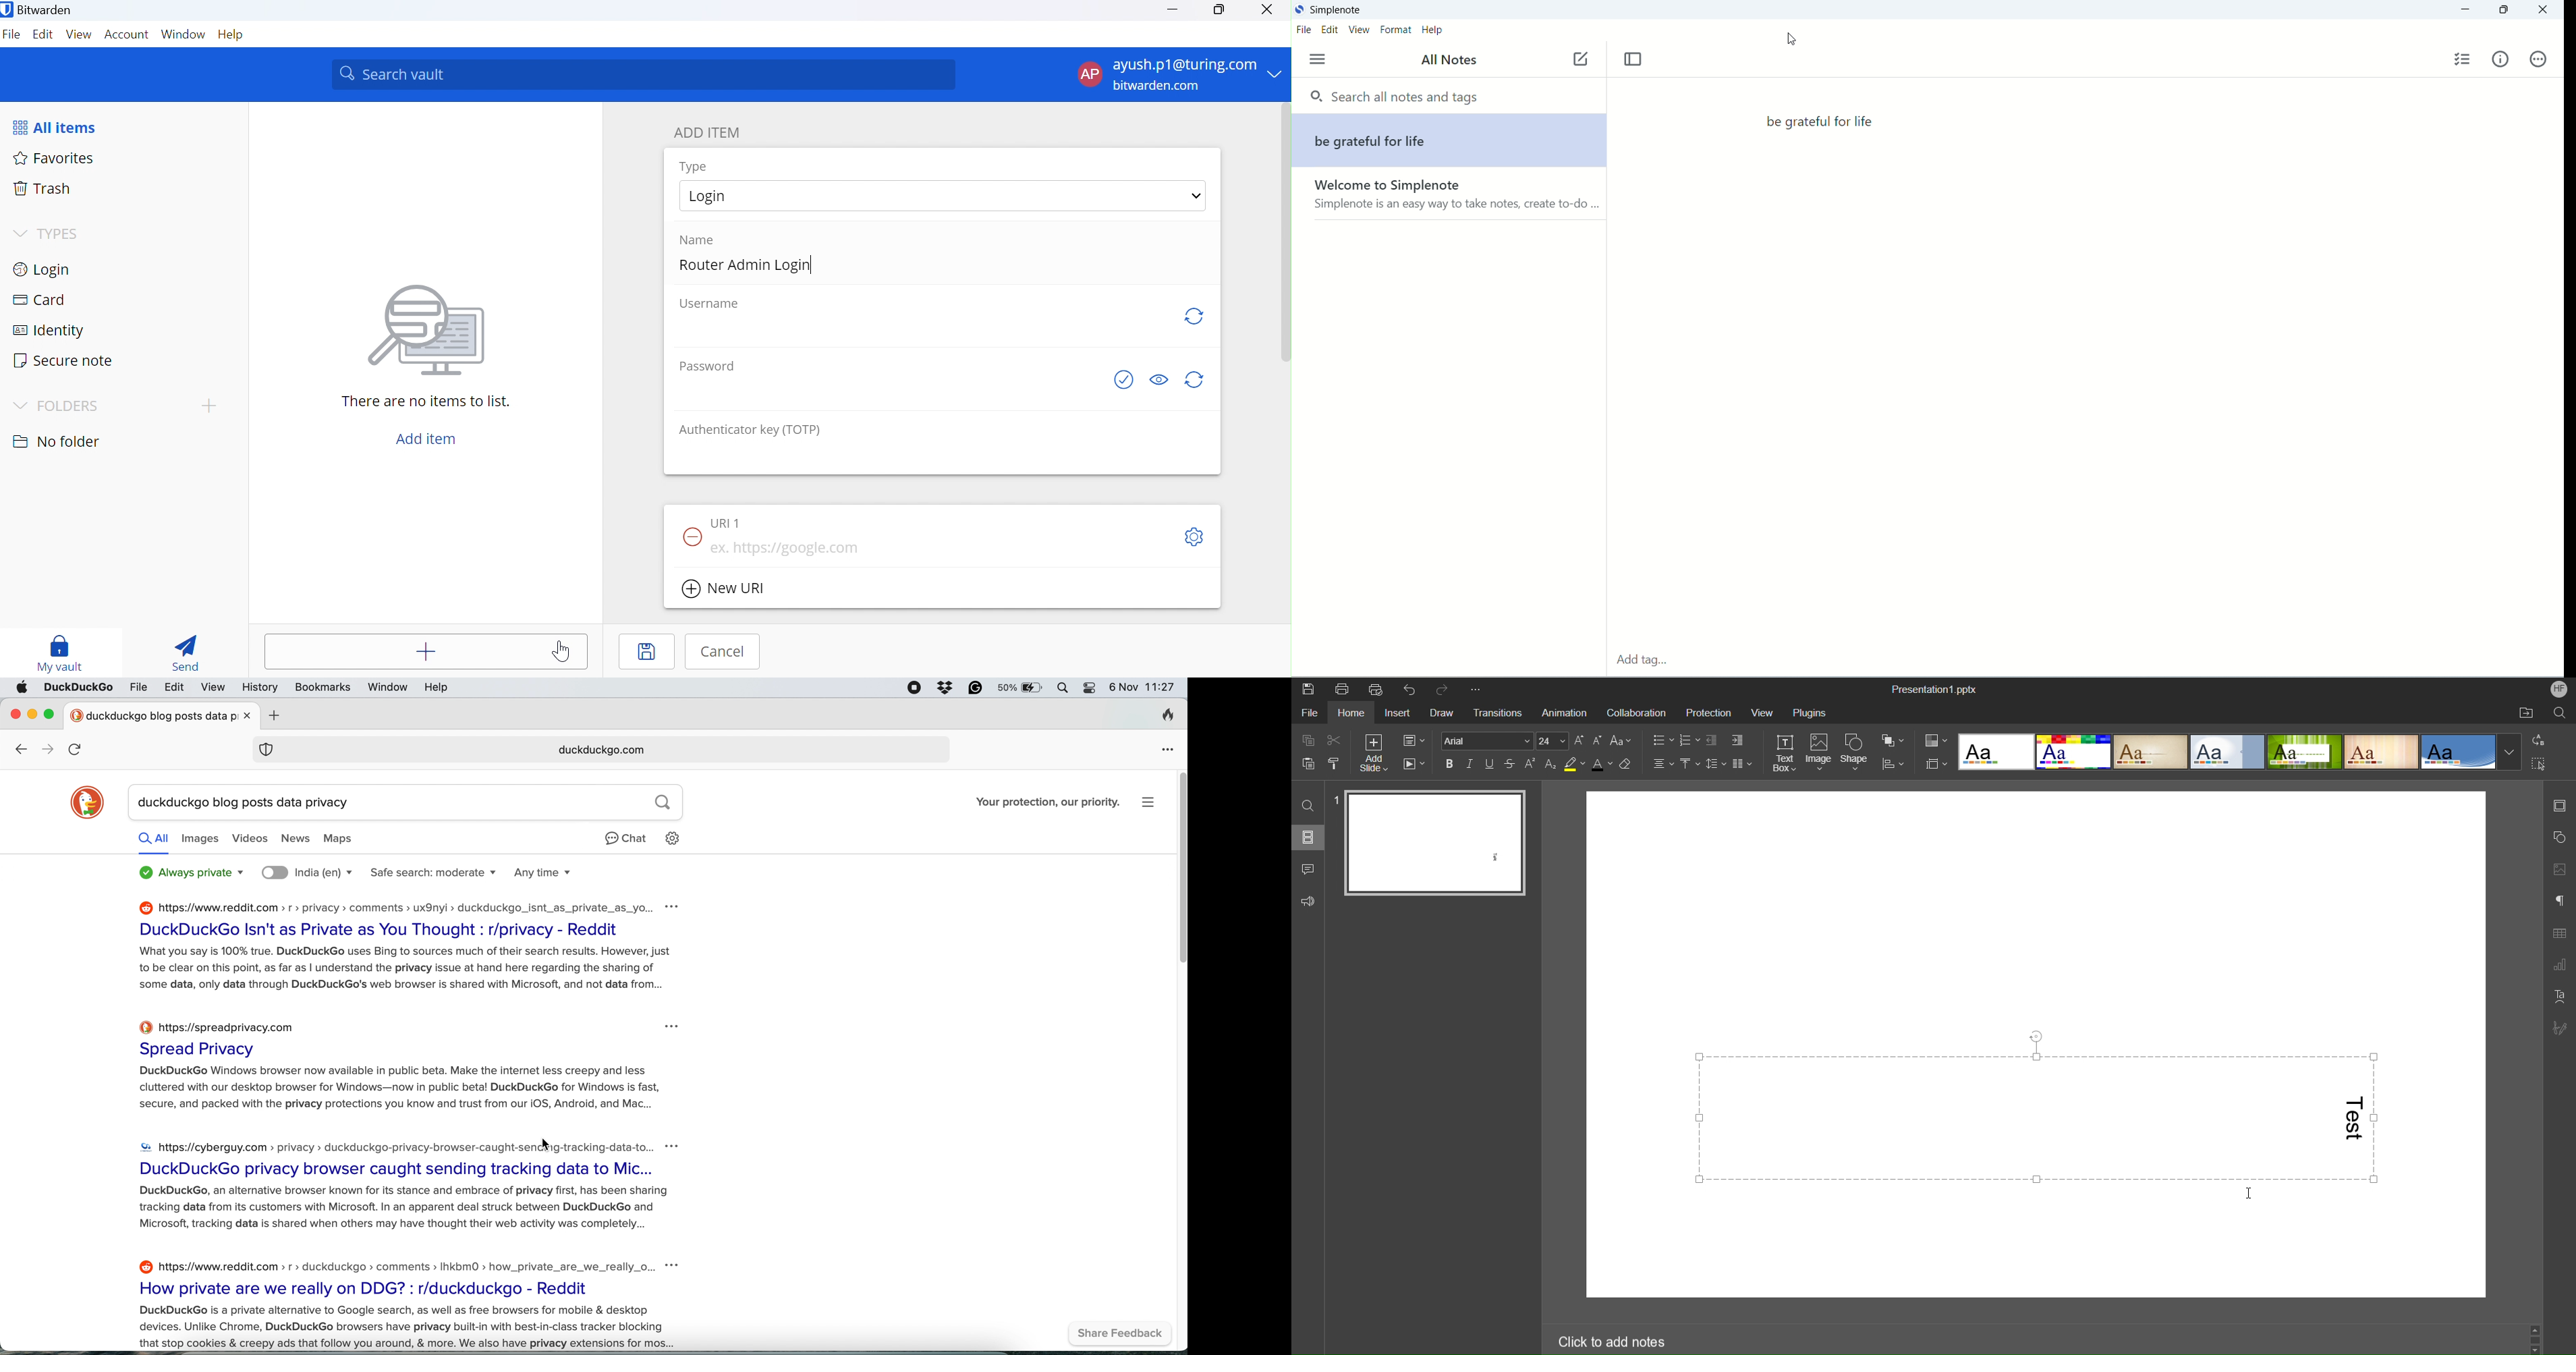 This screenshot has width=2576, height=1372. I want to click on Collaboration, so click(1637, 711).